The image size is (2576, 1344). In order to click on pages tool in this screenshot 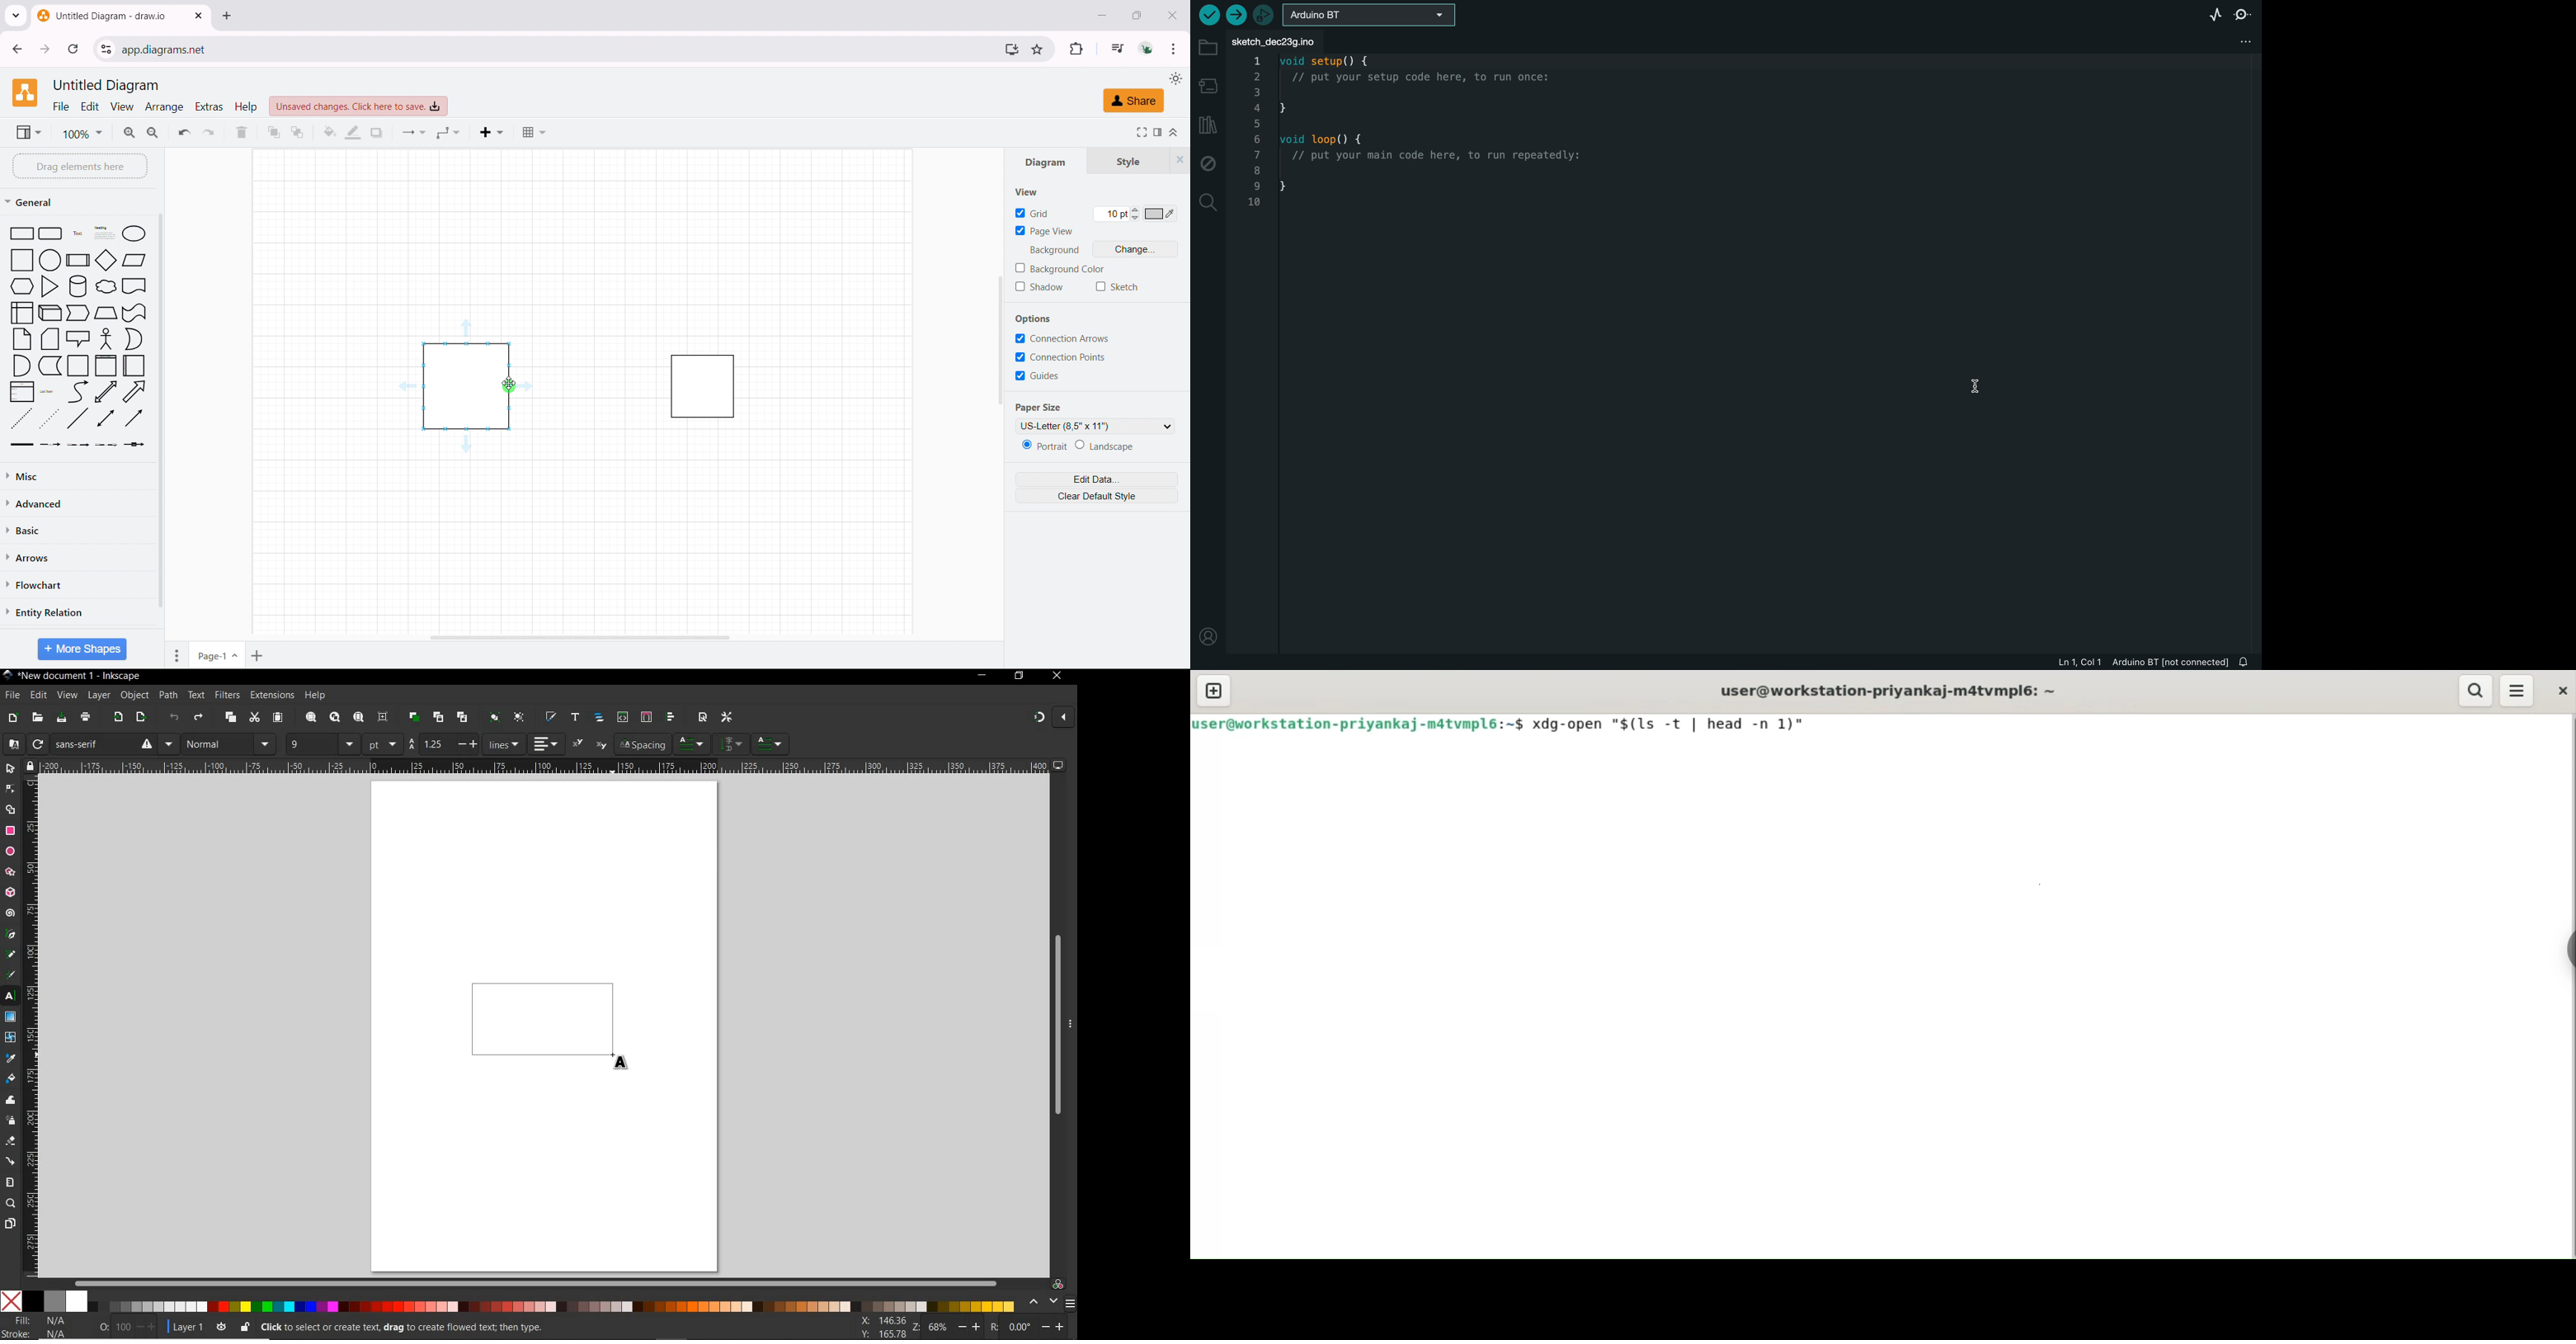, I will do `click(10, 1224)`.